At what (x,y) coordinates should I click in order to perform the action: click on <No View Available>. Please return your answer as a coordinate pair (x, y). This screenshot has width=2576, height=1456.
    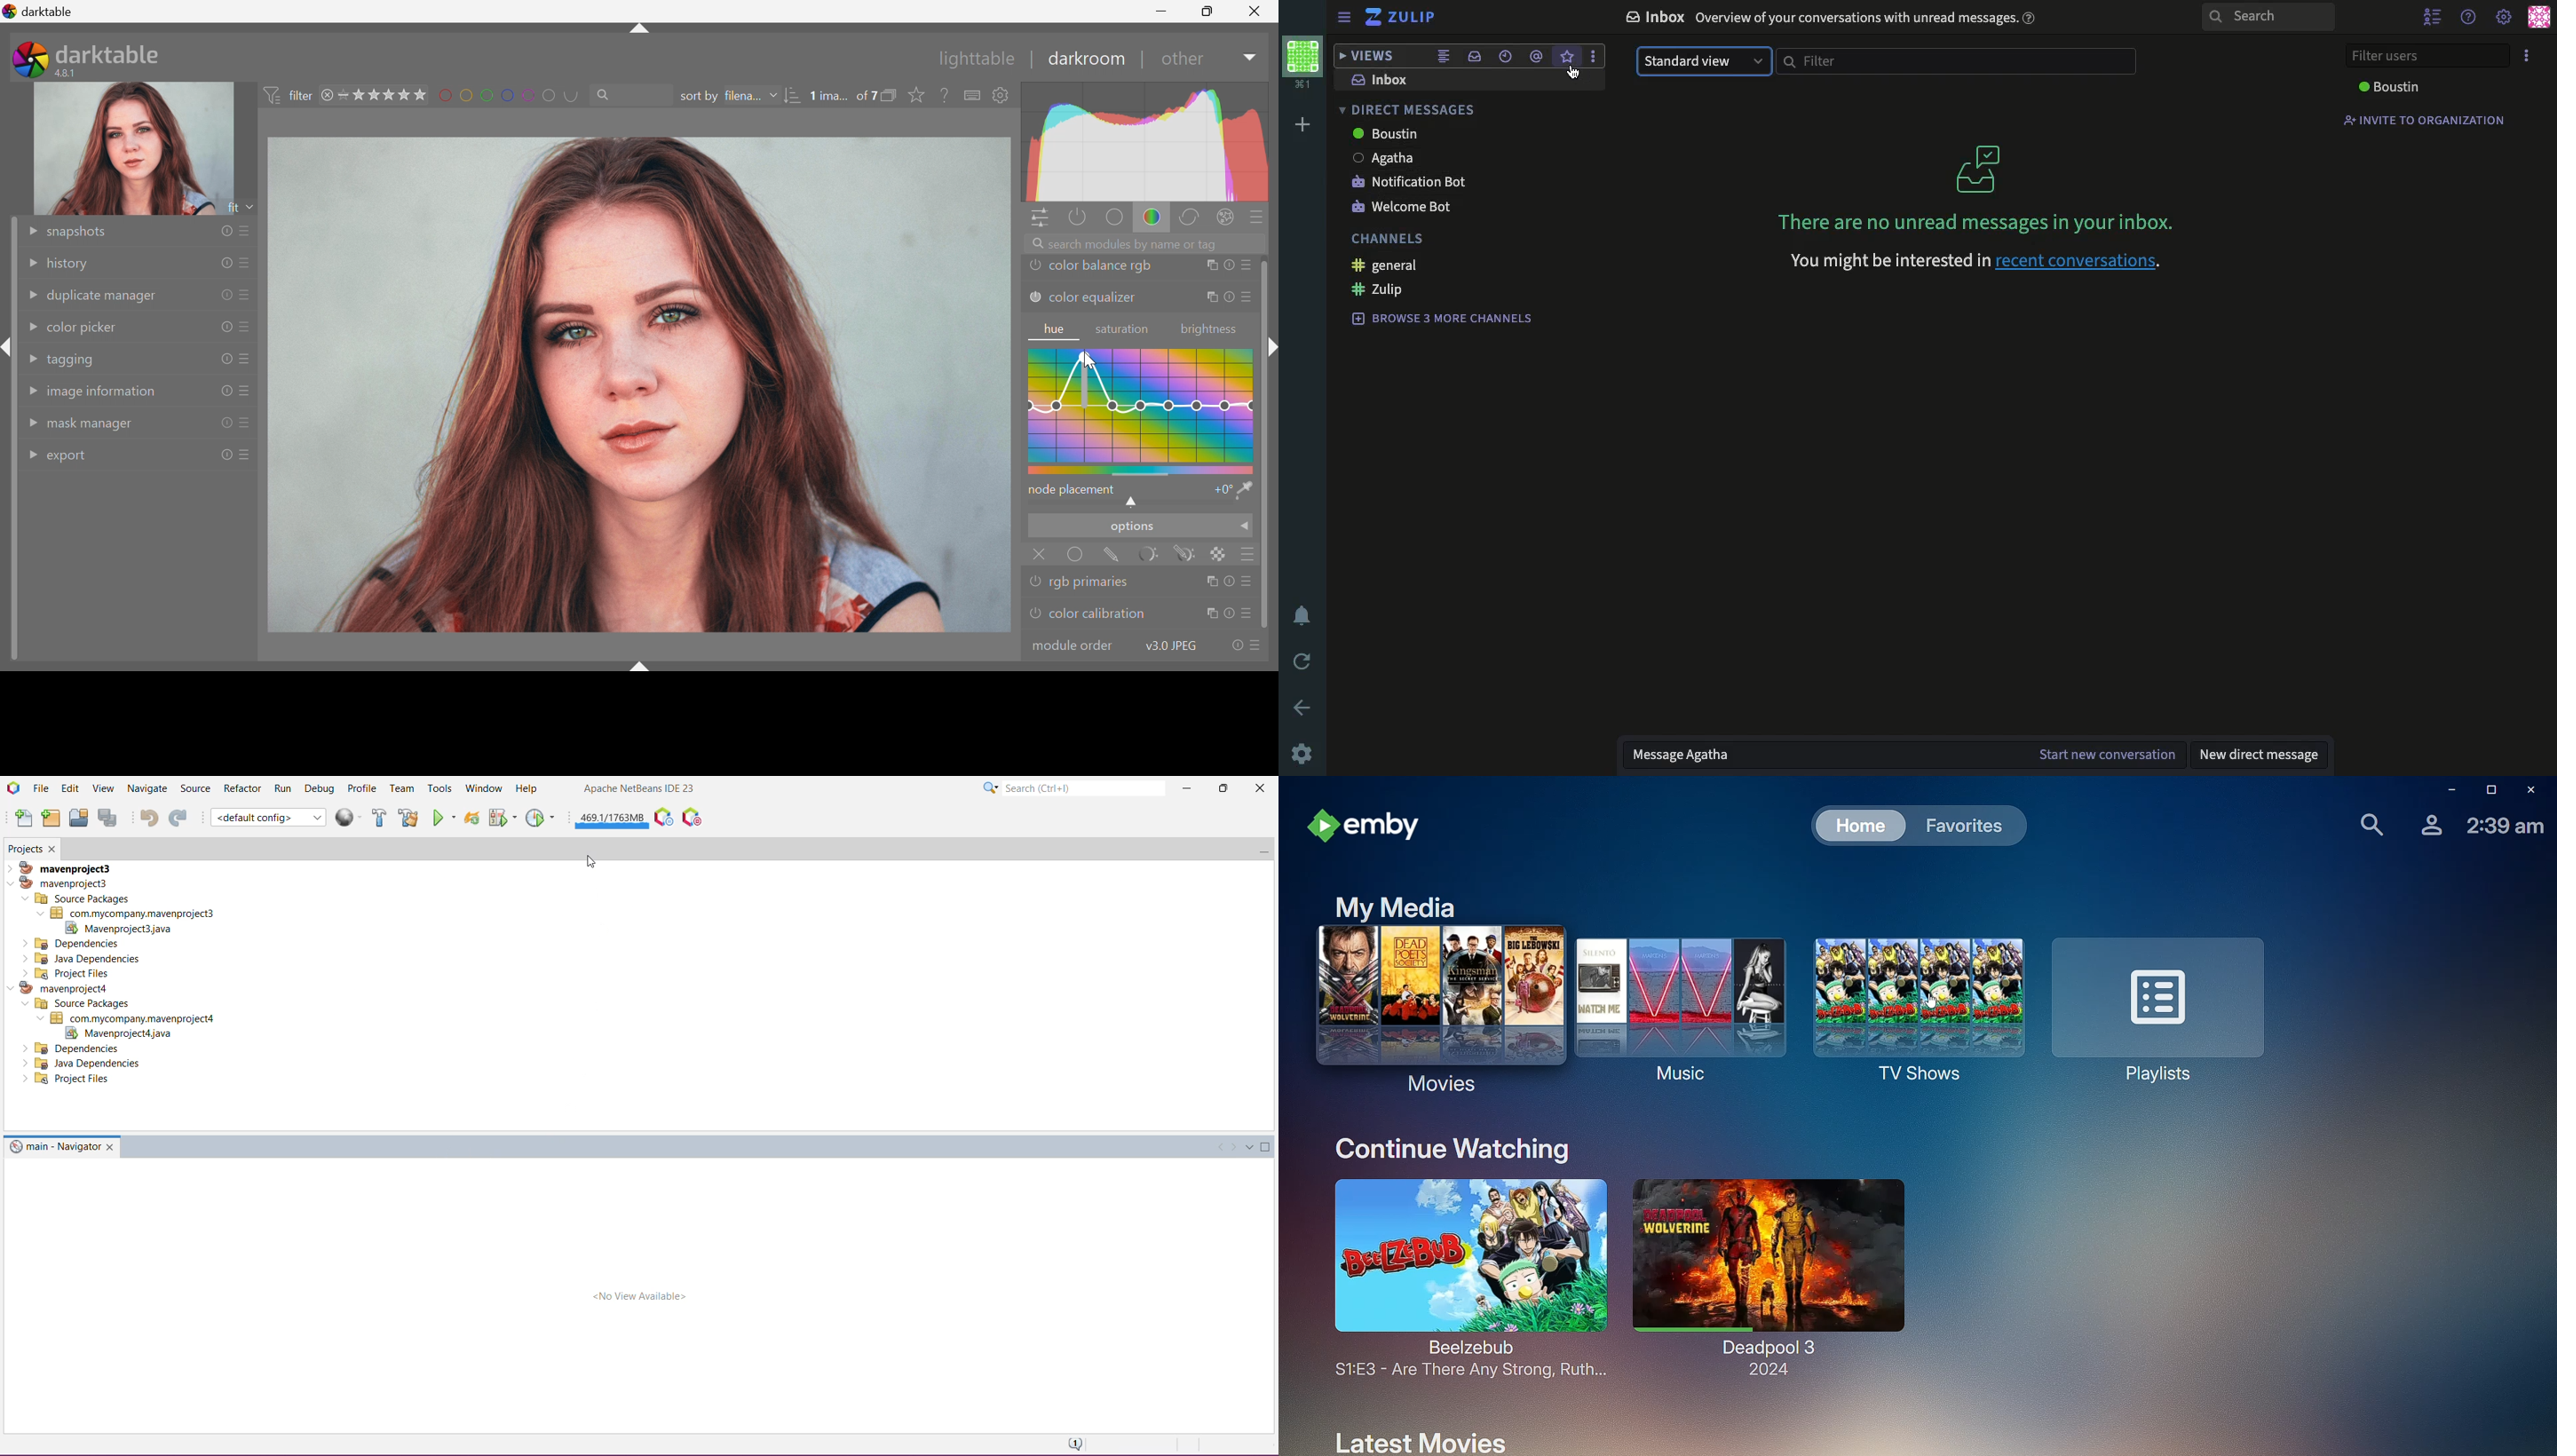
    Looking at the image, I should click on (639, 1297).